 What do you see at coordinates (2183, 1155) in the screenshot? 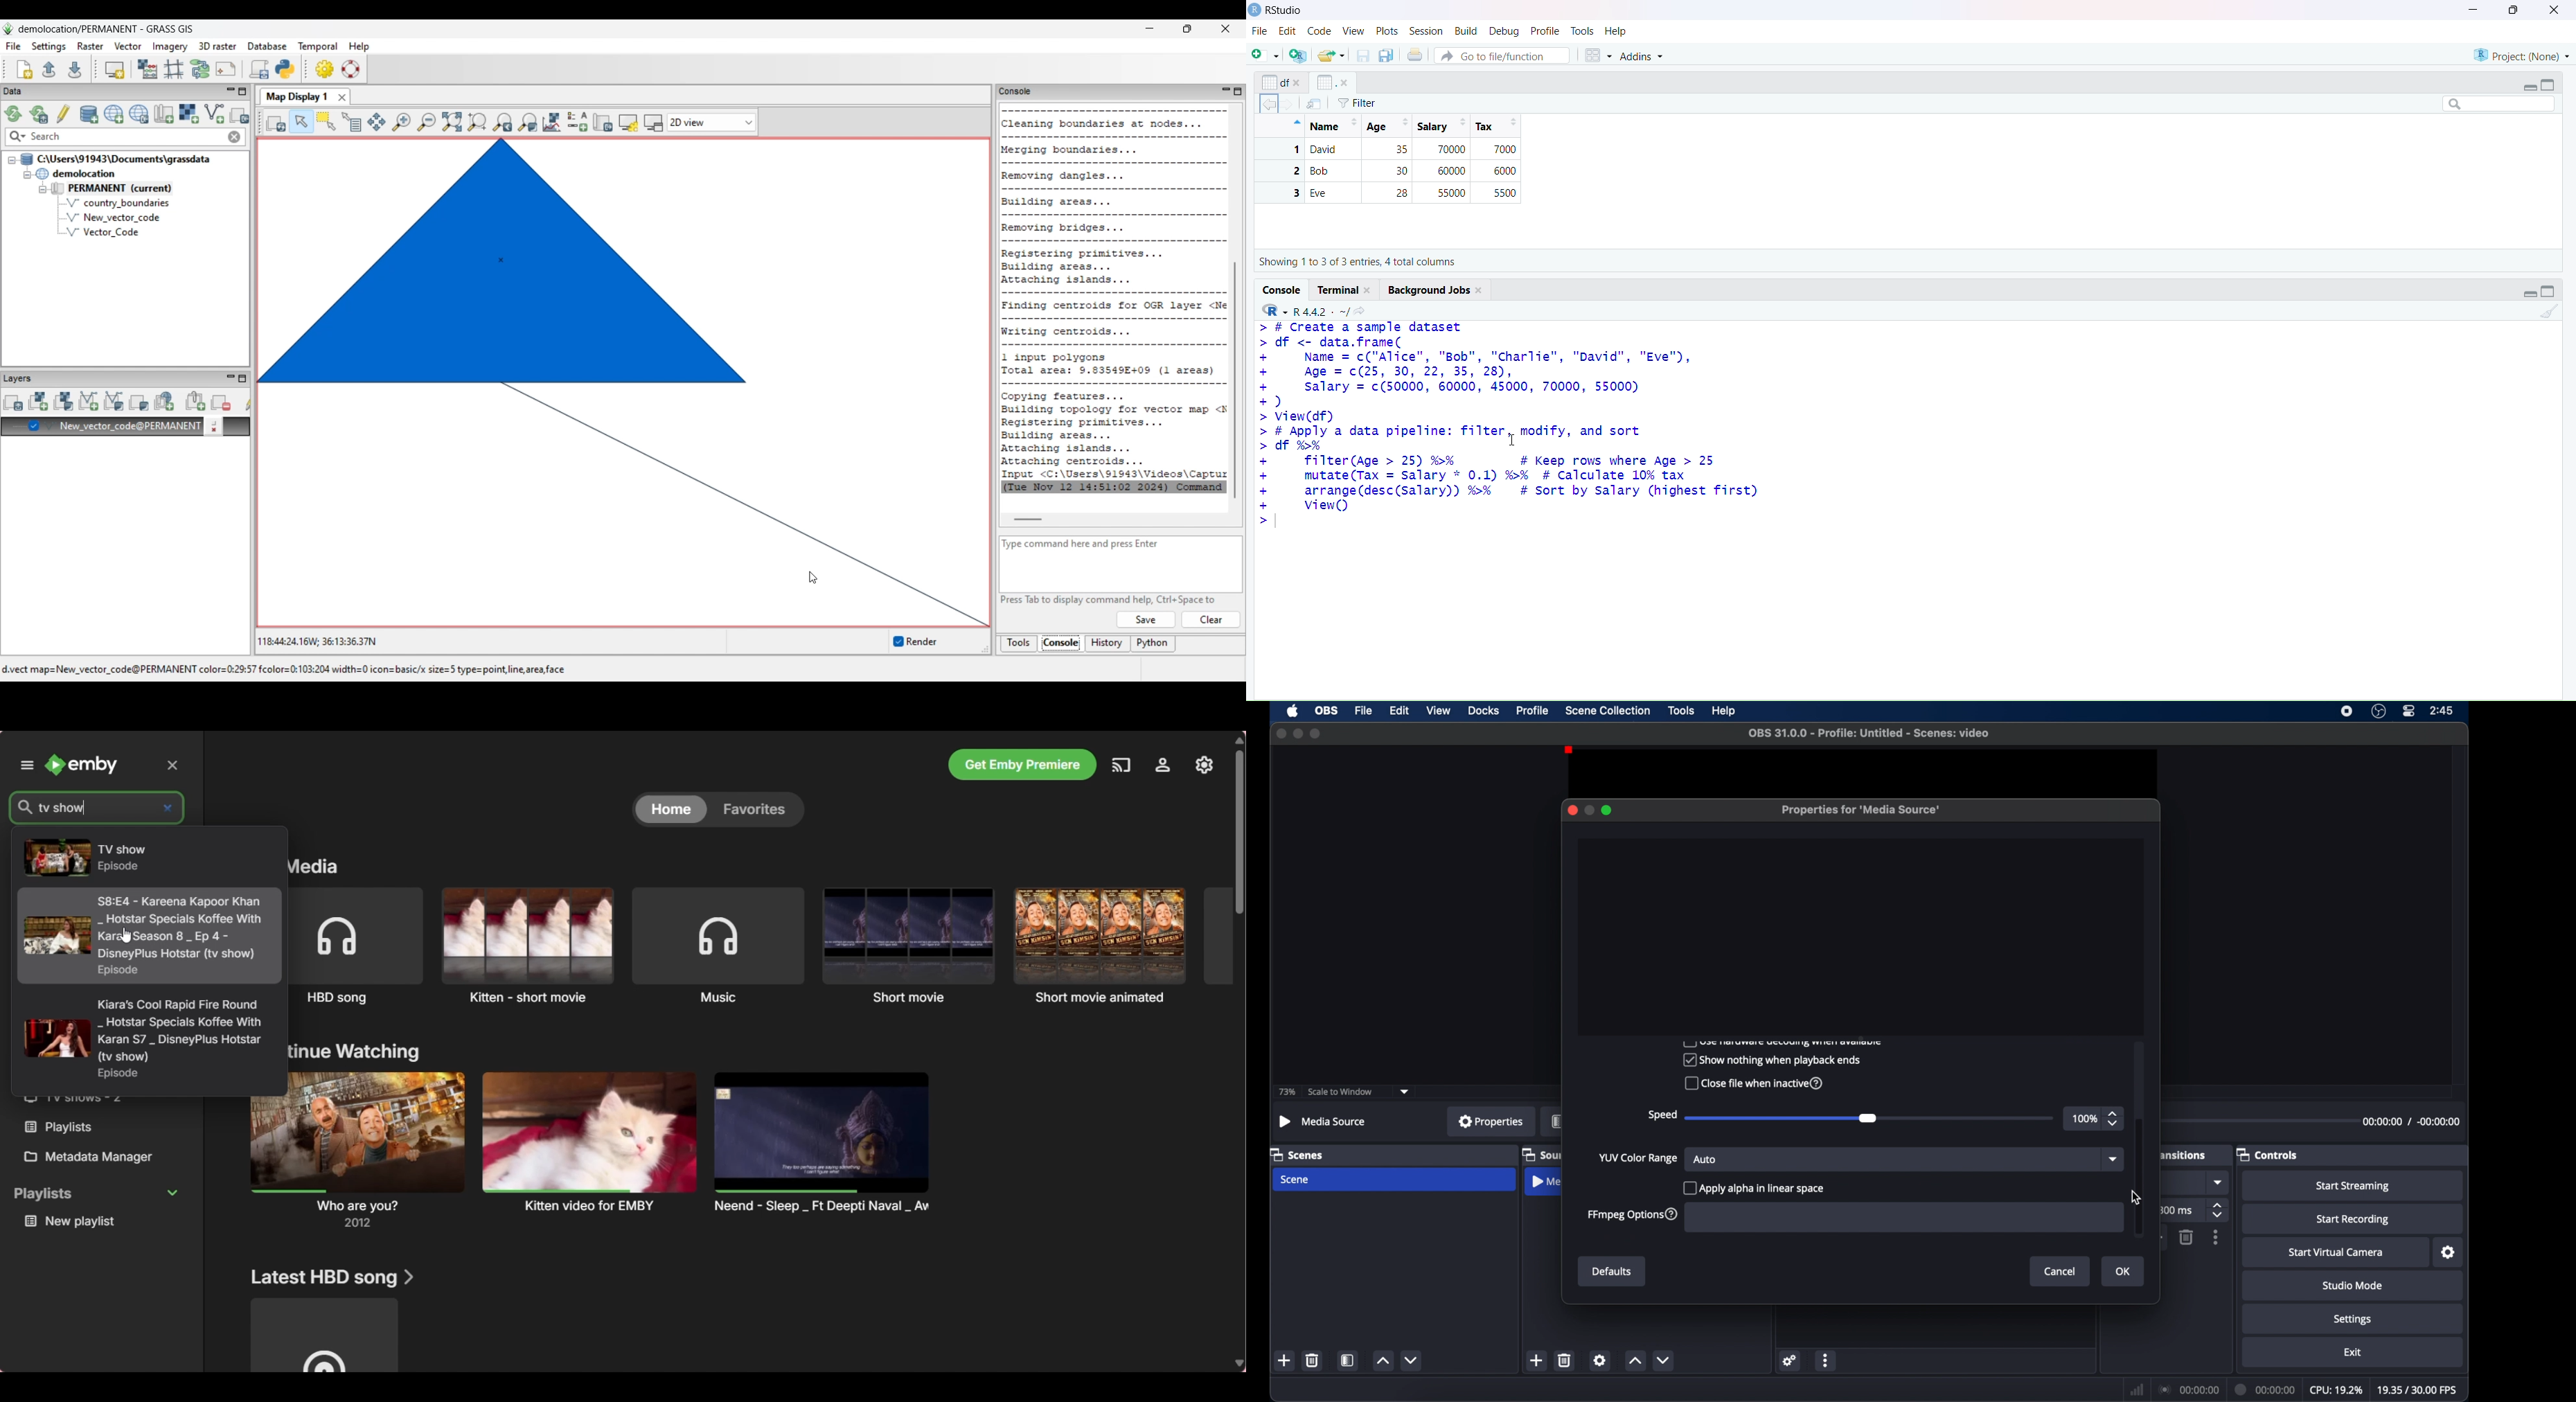
I see `transitions` at bounding box center [2183, 1155].